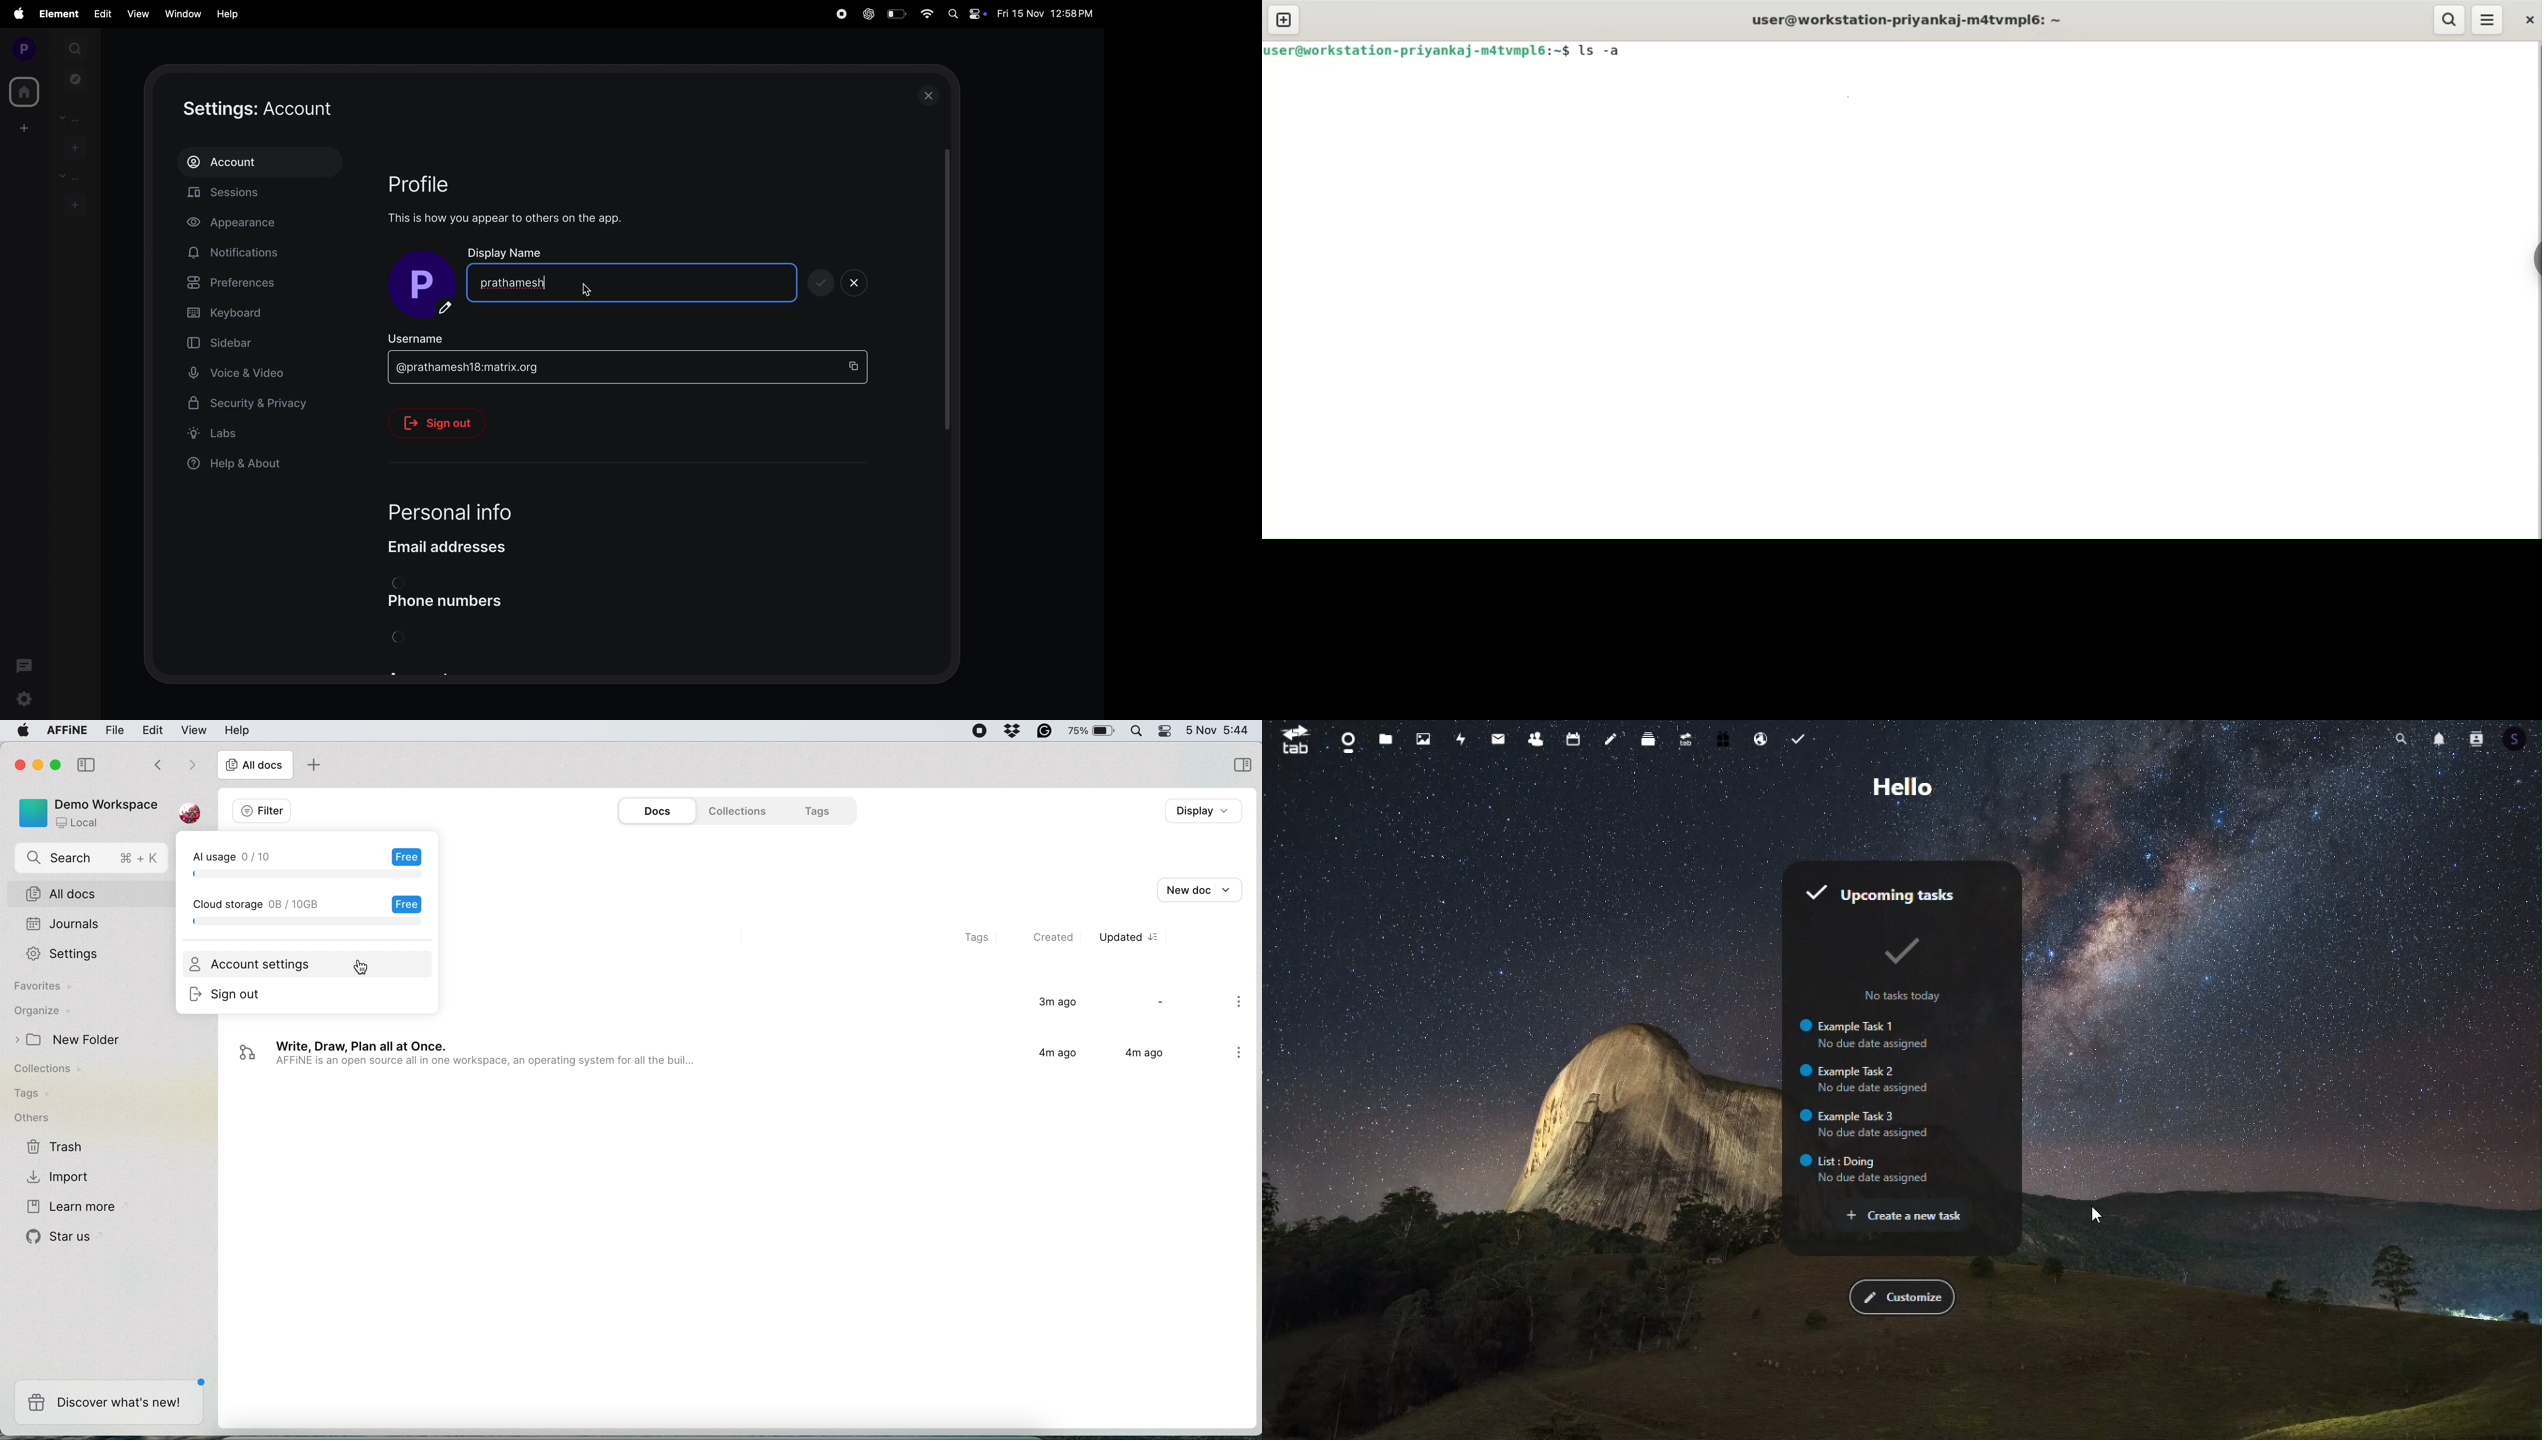  What do you see at coordinates (1613, 741) in the screenshot?
I see `notes` at bounding box center [1613, 741].